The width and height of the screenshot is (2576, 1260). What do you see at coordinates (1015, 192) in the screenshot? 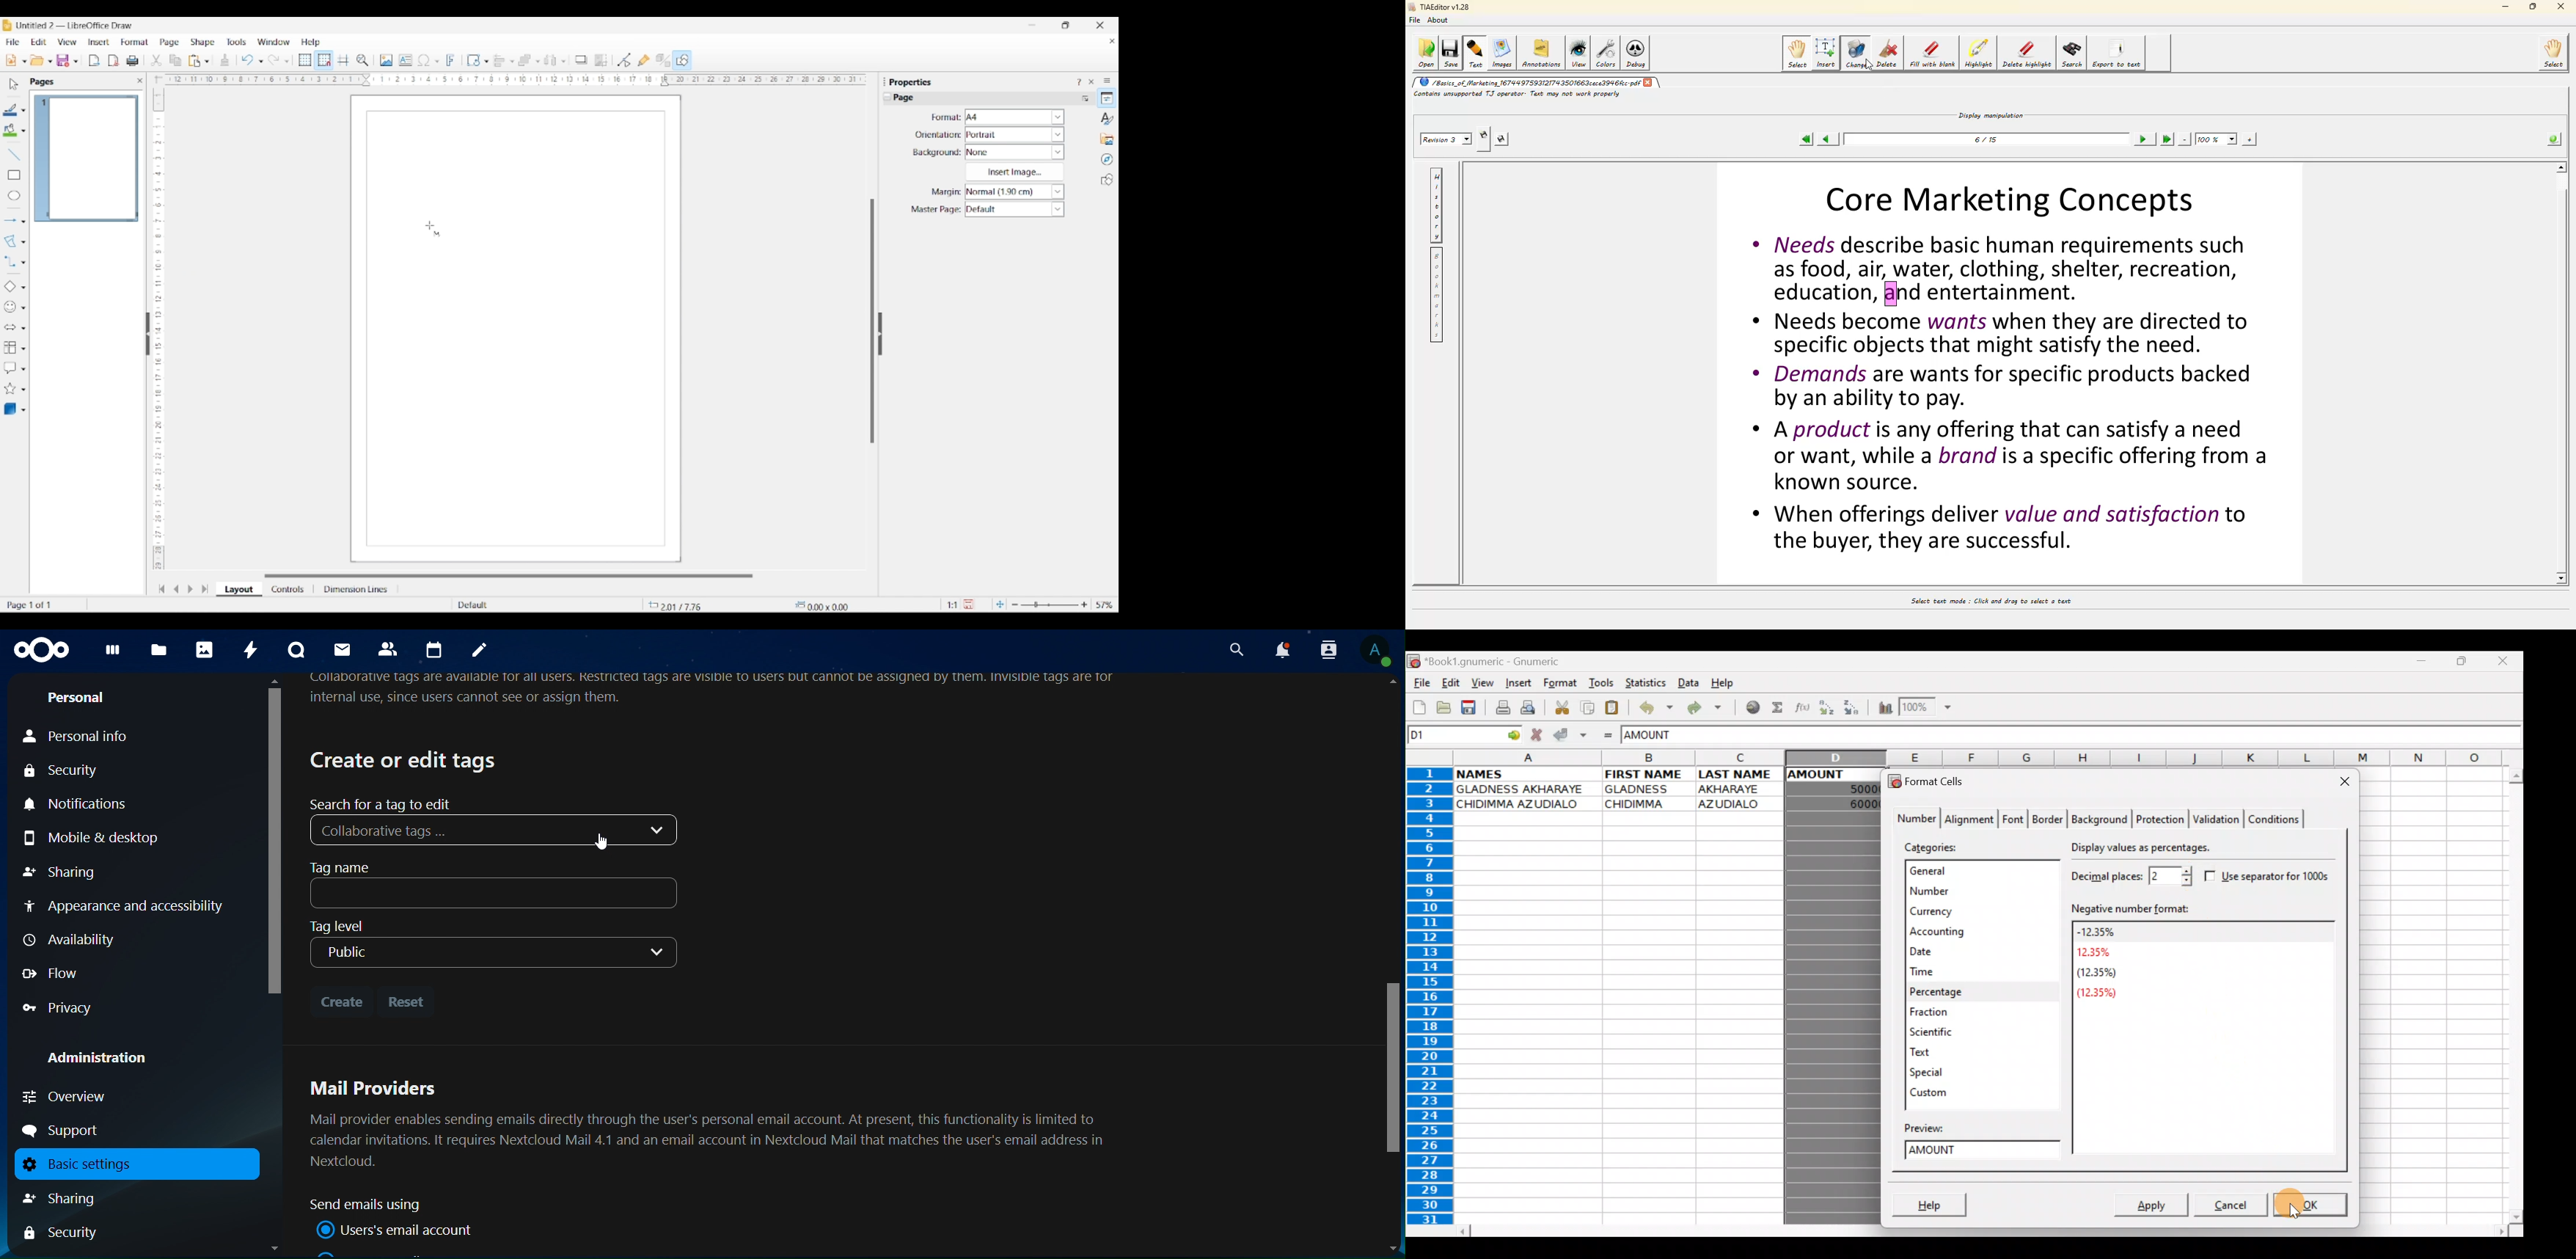
I see `Margin options` at bounding box center [1015, 192].